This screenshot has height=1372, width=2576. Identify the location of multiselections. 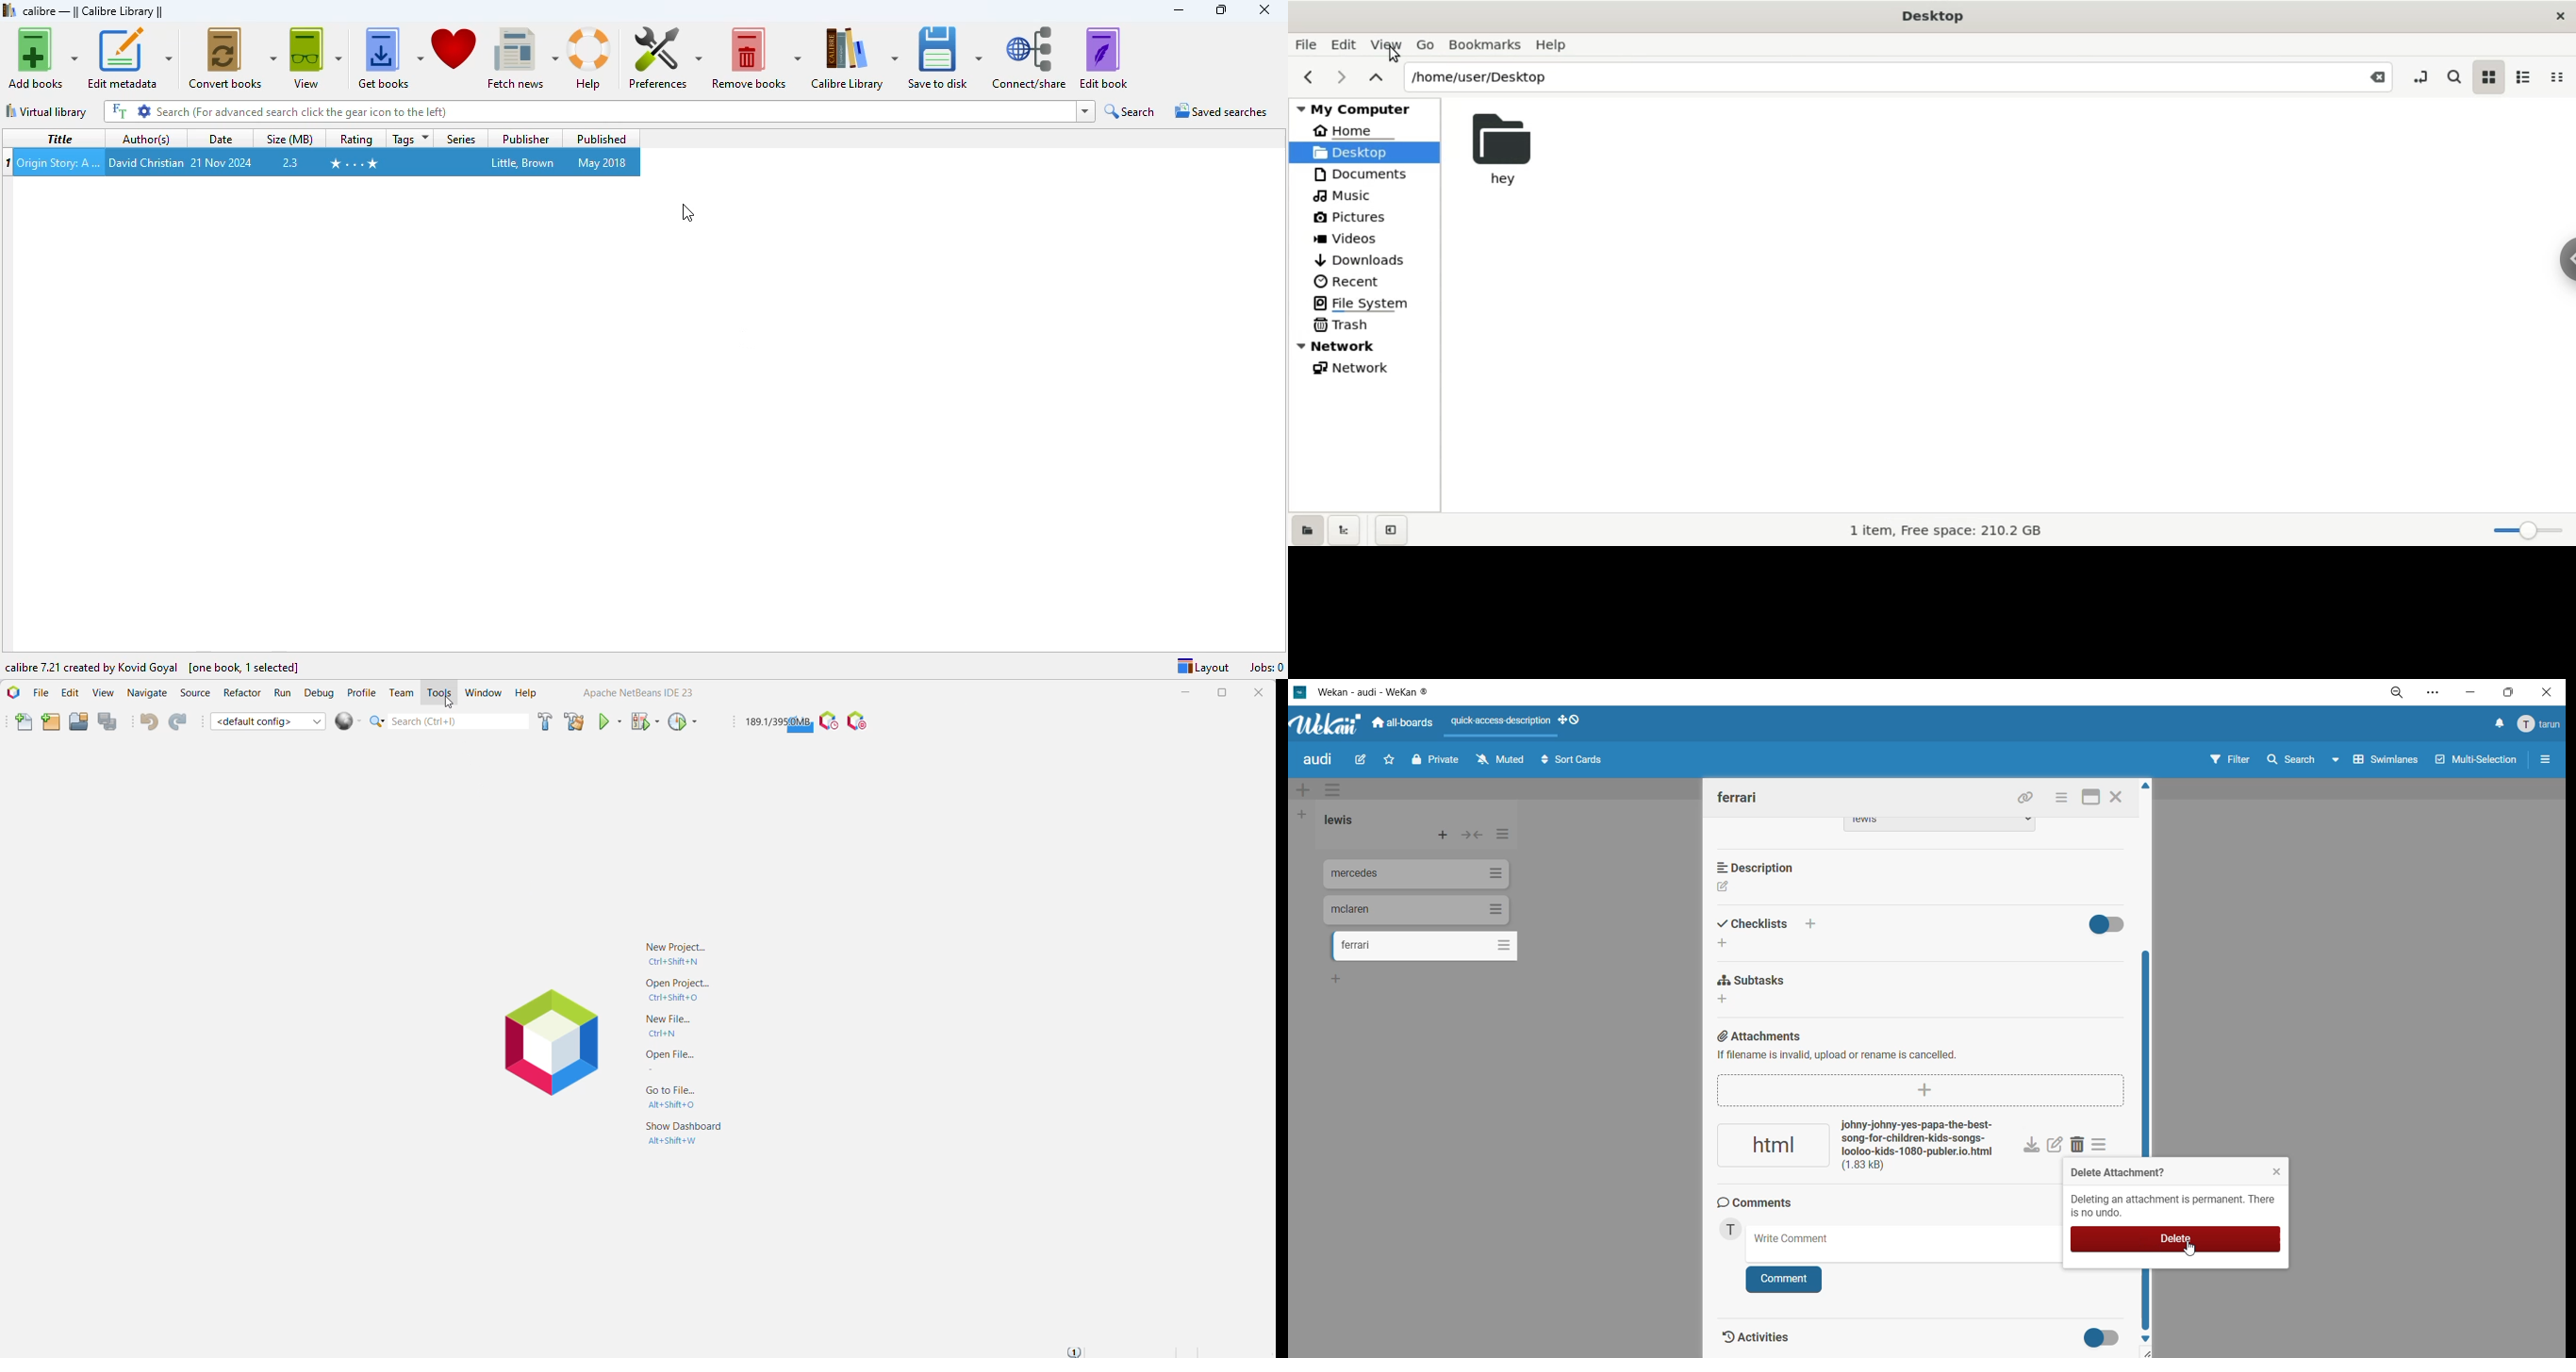
(2473, 762).